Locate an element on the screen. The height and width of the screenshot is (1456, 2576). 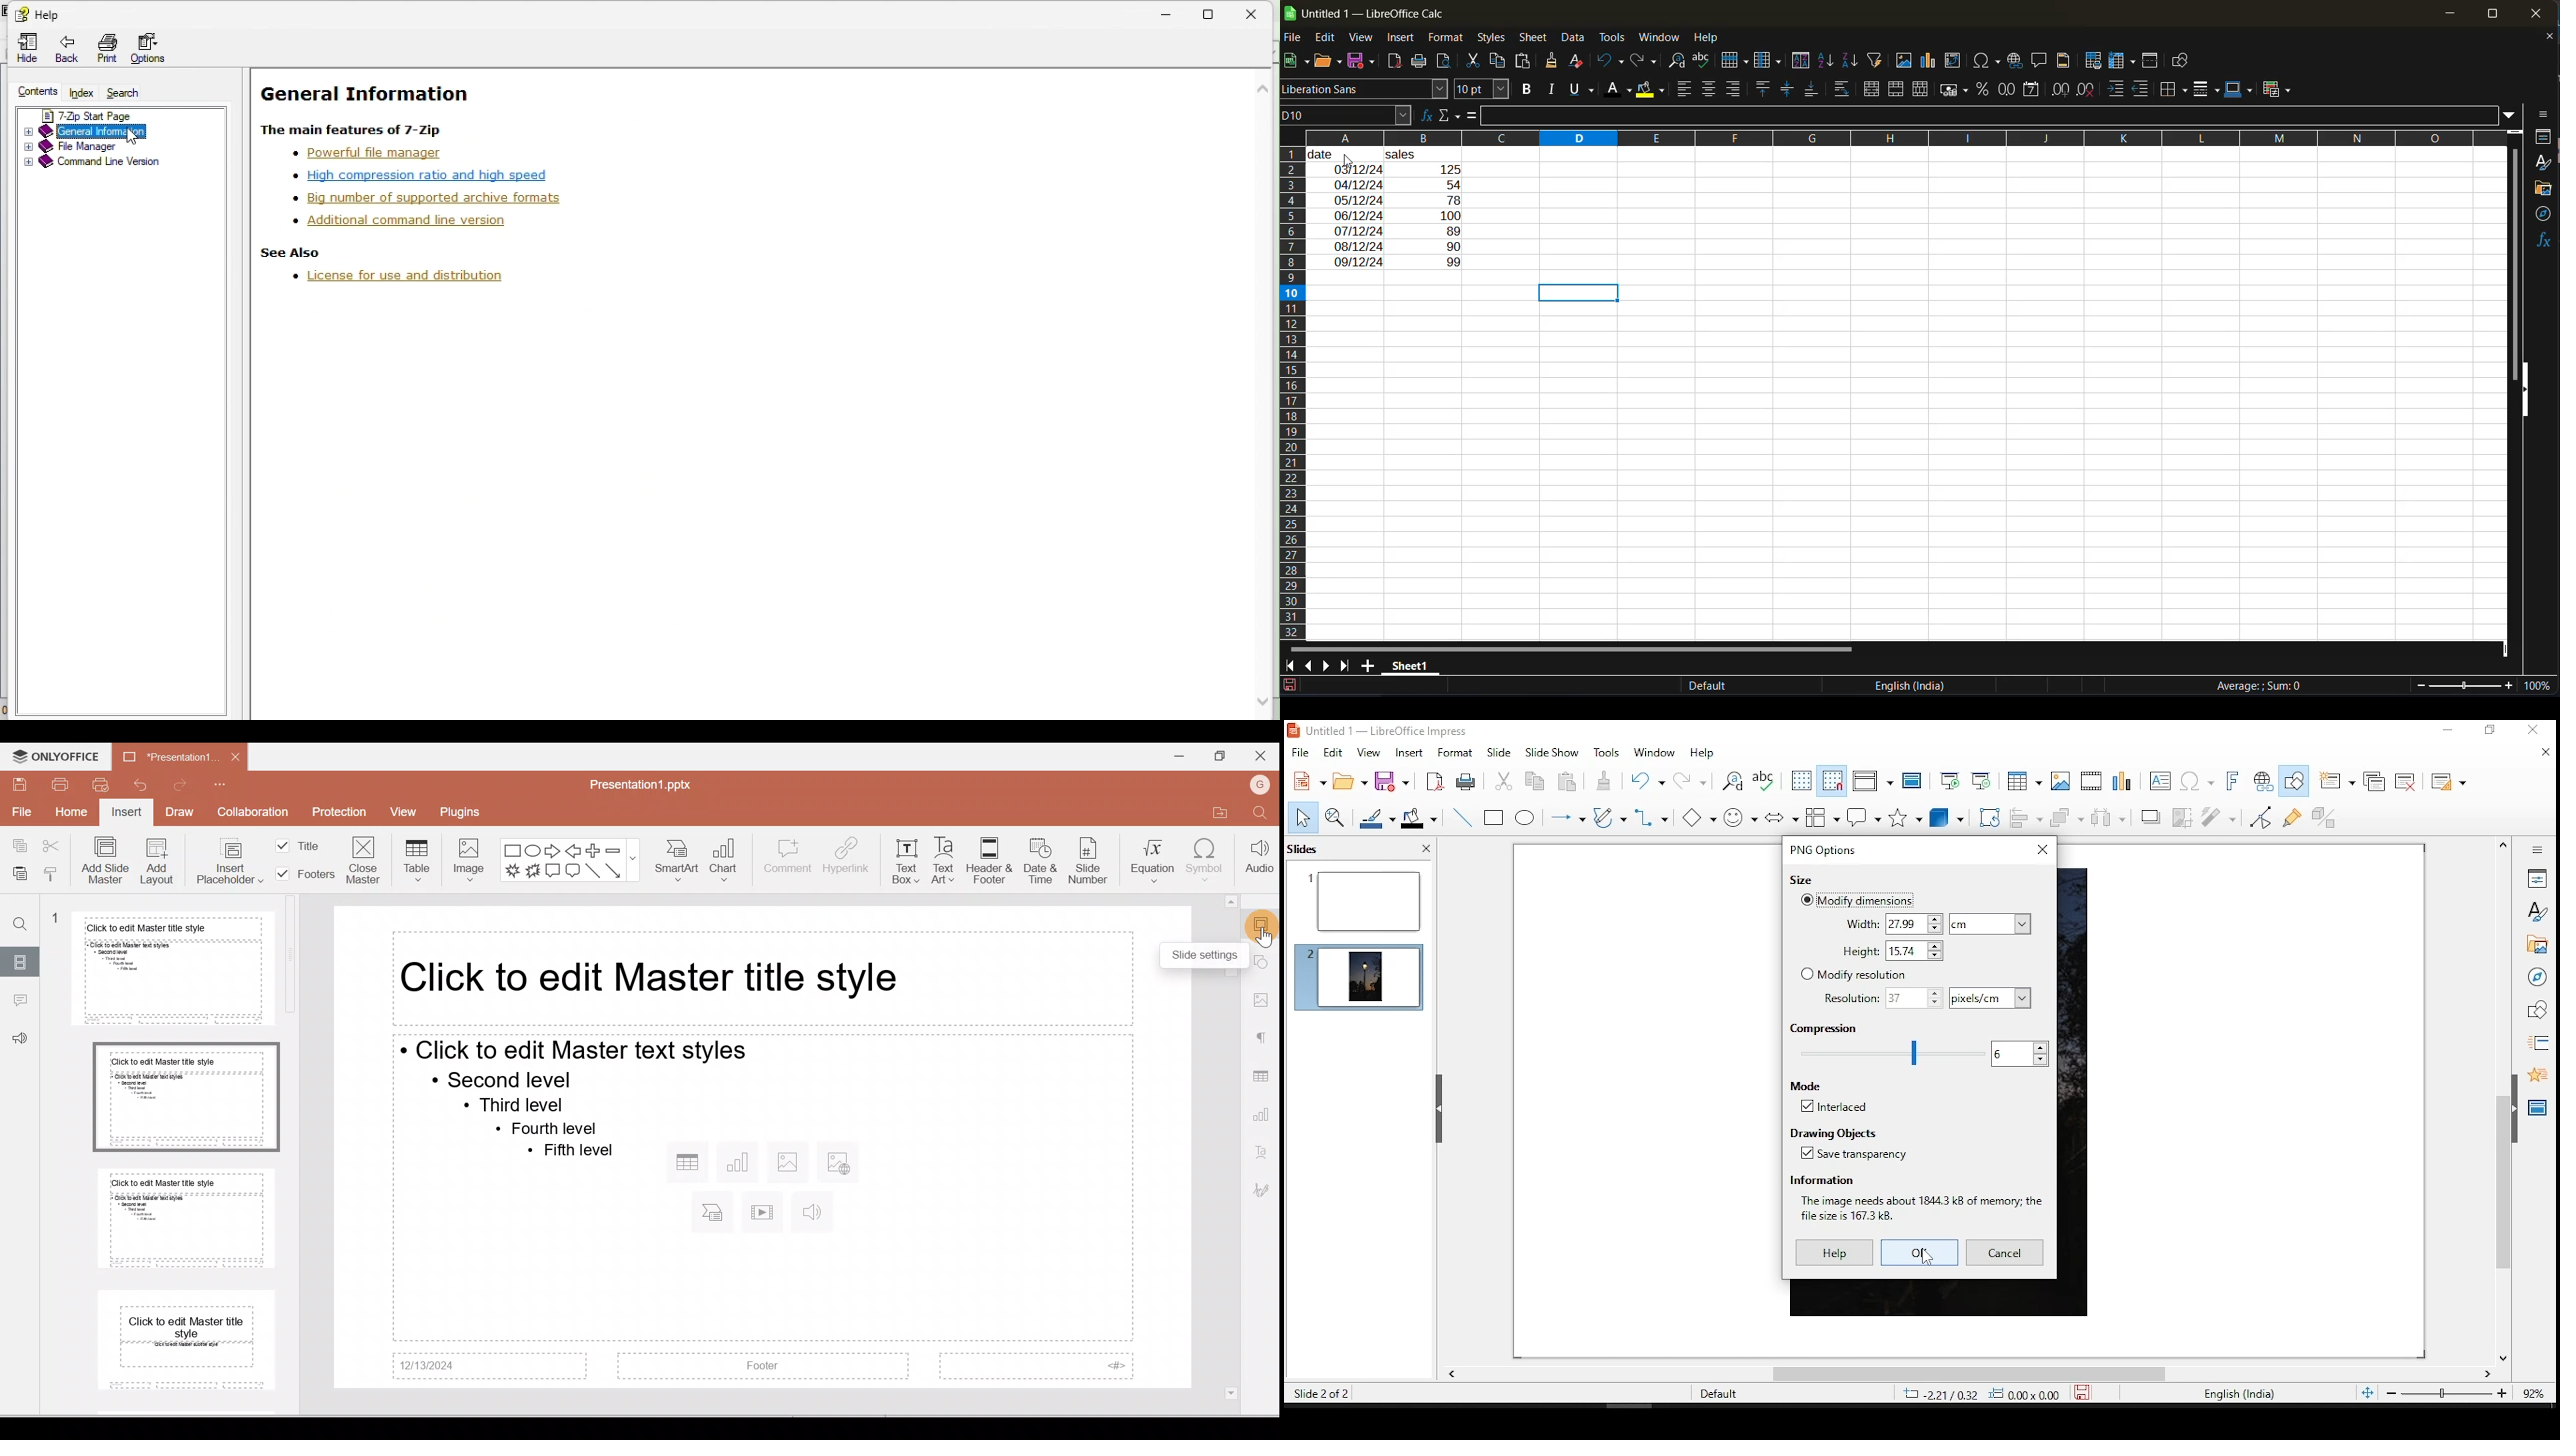
display views is located at coordinates (1876, 781).